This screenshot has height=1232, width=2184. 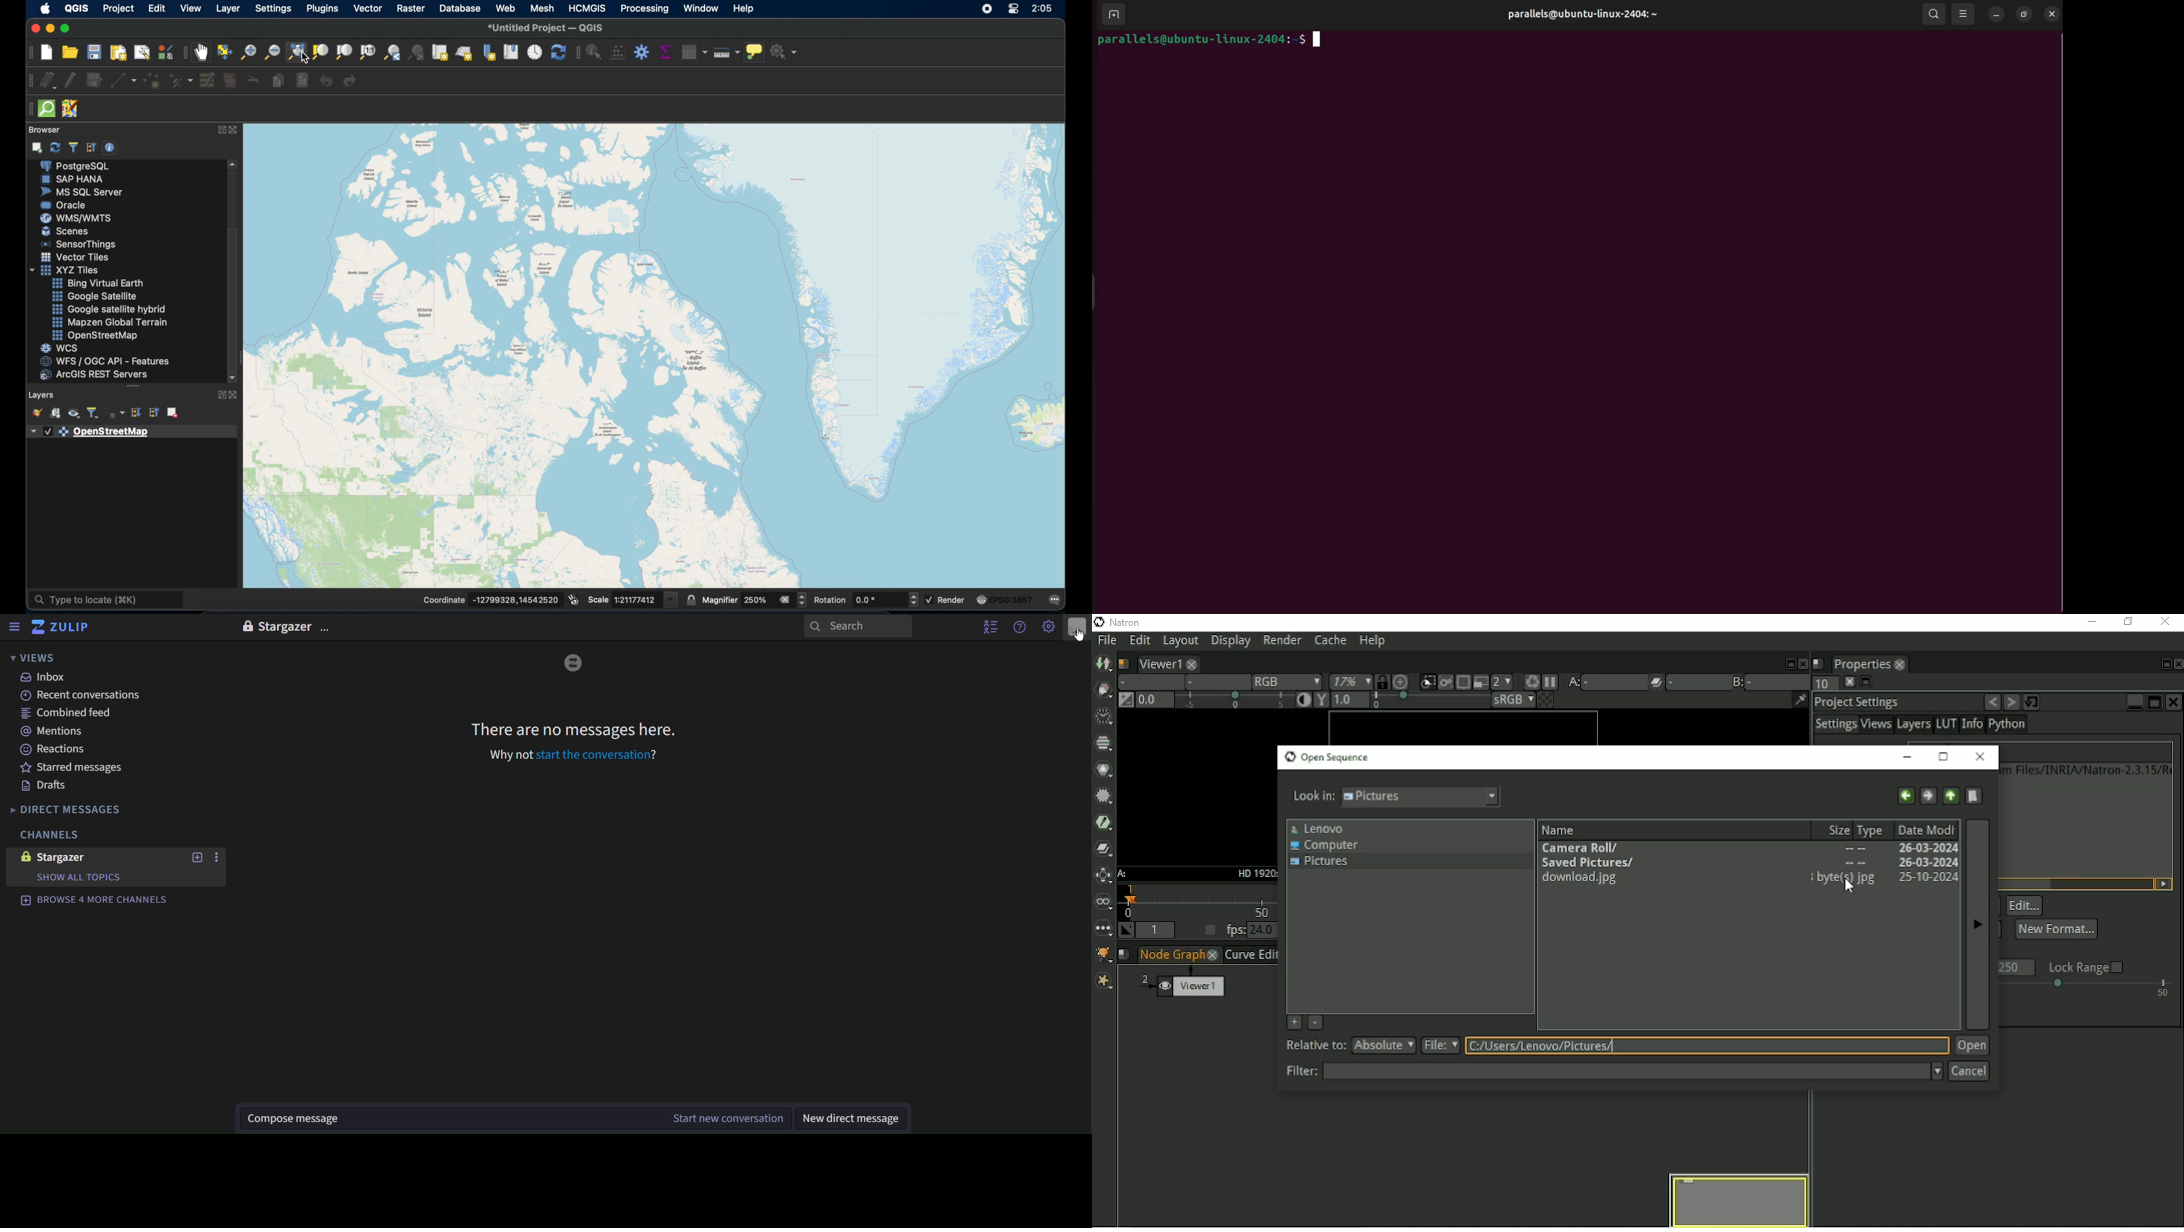 What do you see at coordinates (2177, 664) in the screenshot?
I see `Close` at bounding box center [2177, 664].